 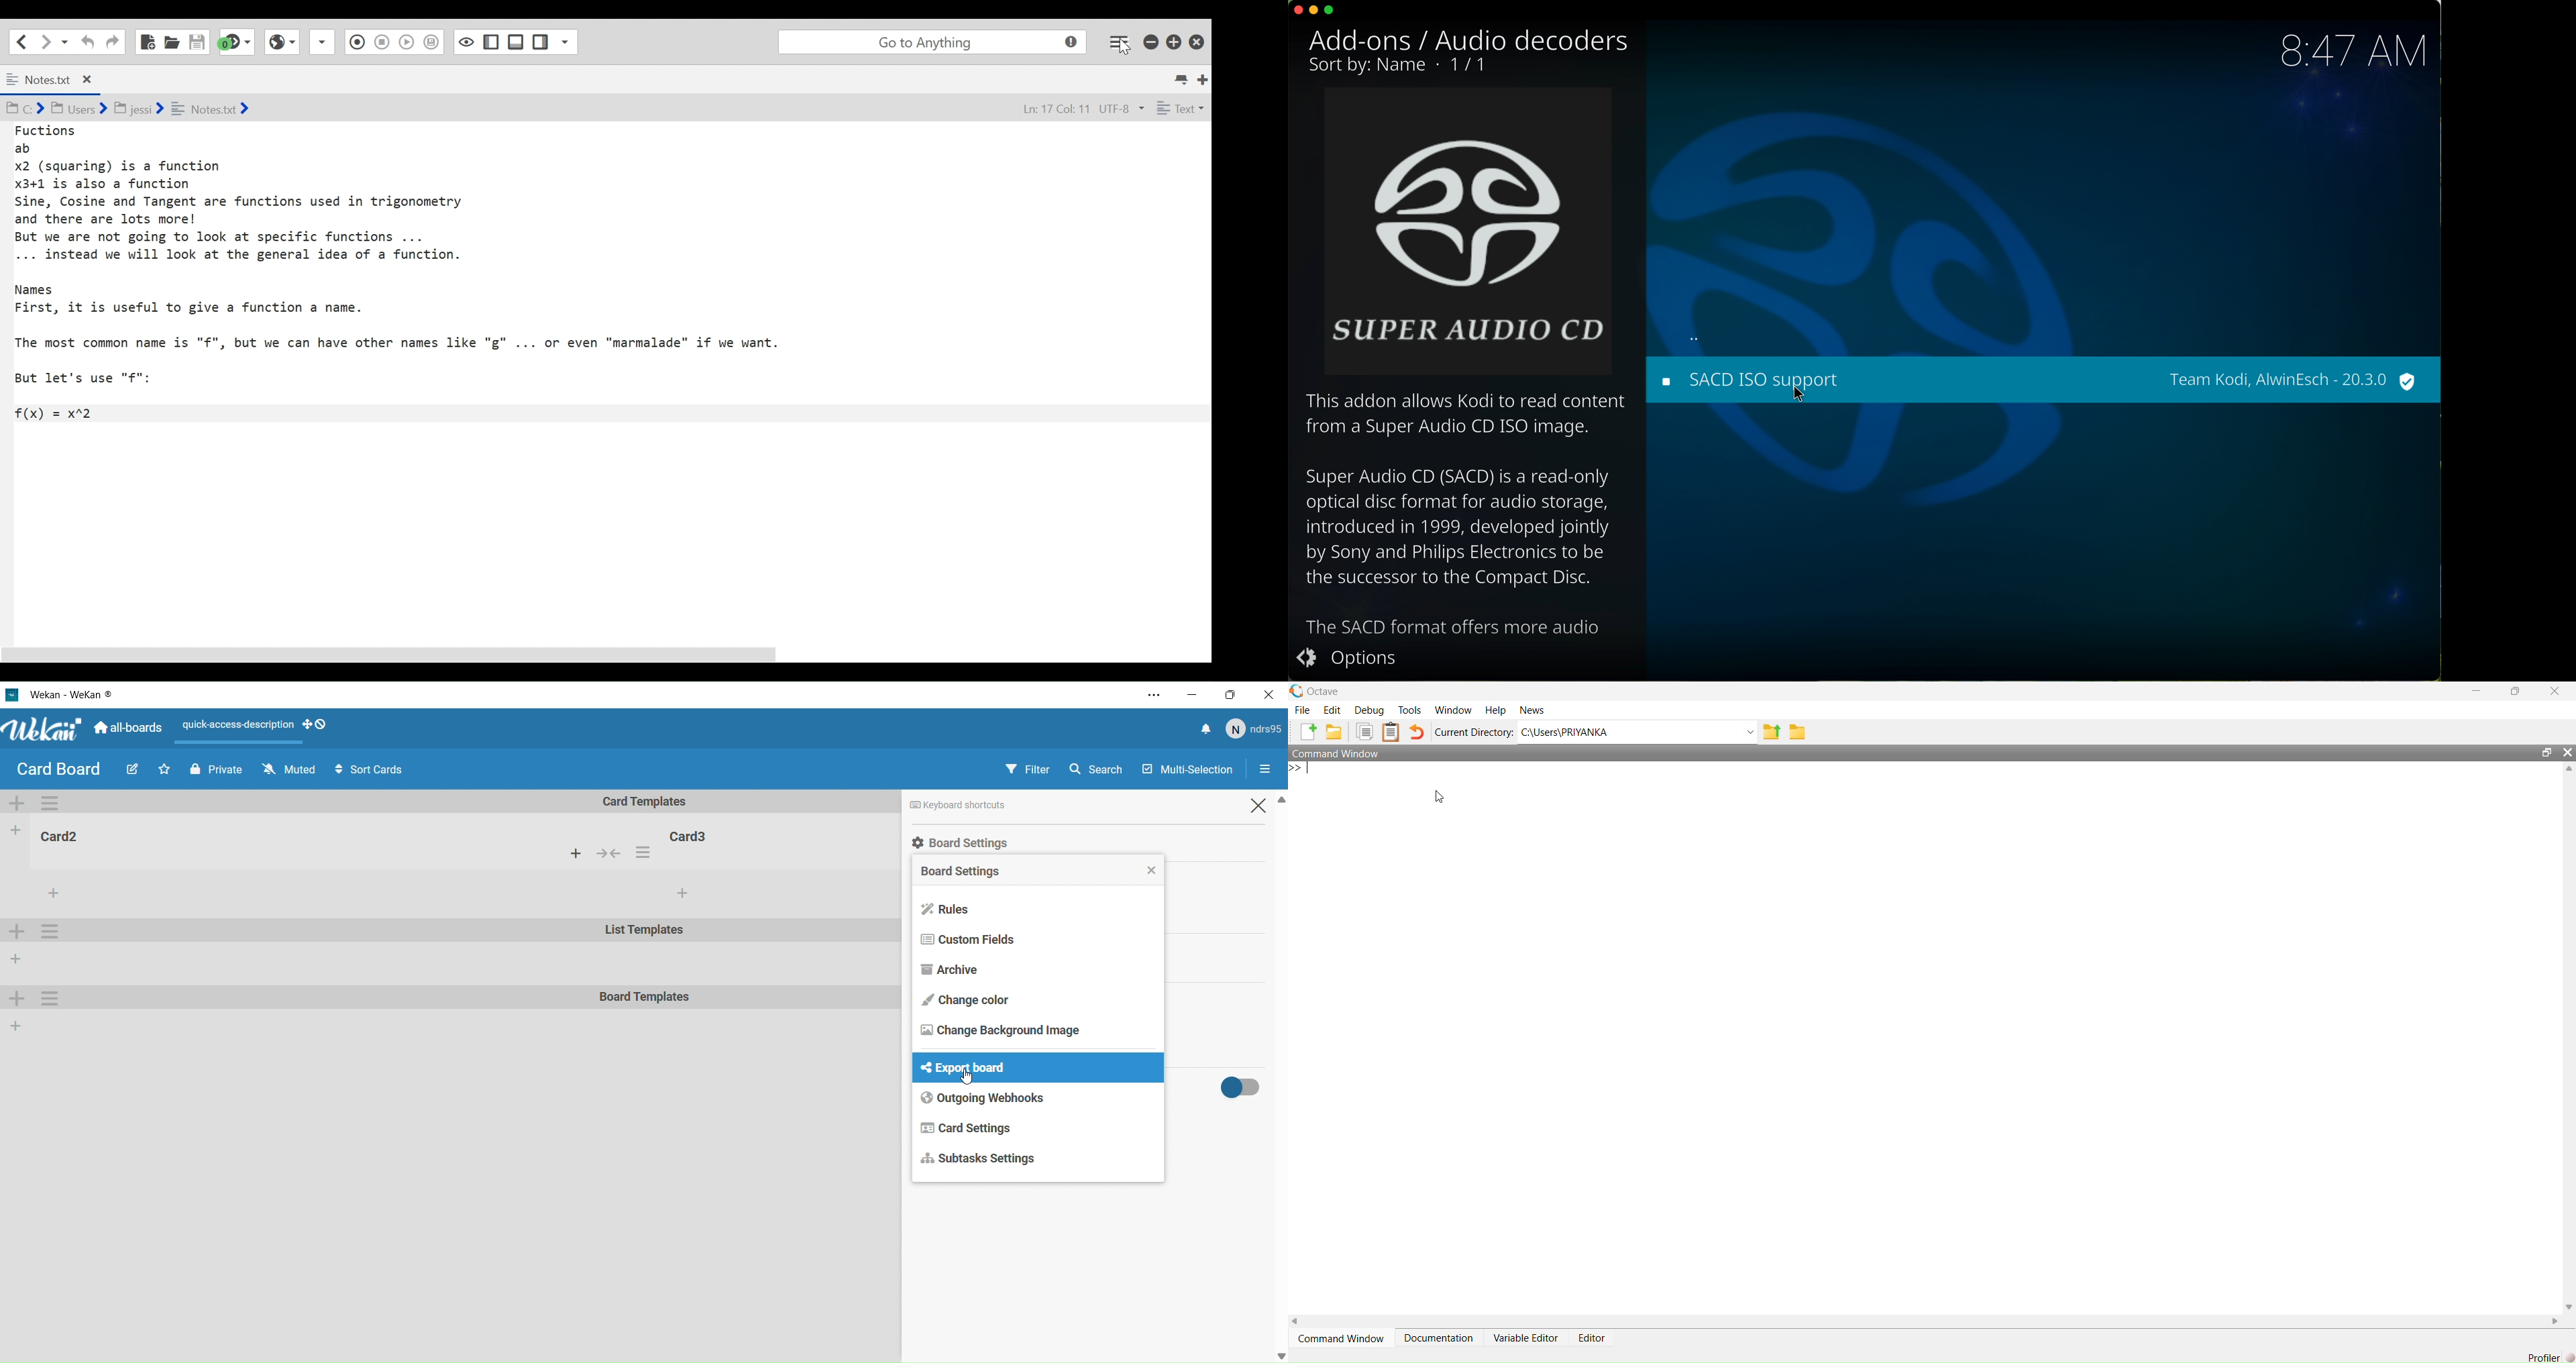 What do you see at coordinates (1394, 732) in the screenshot?
I see `notes` at bounding box center [1394, 732].